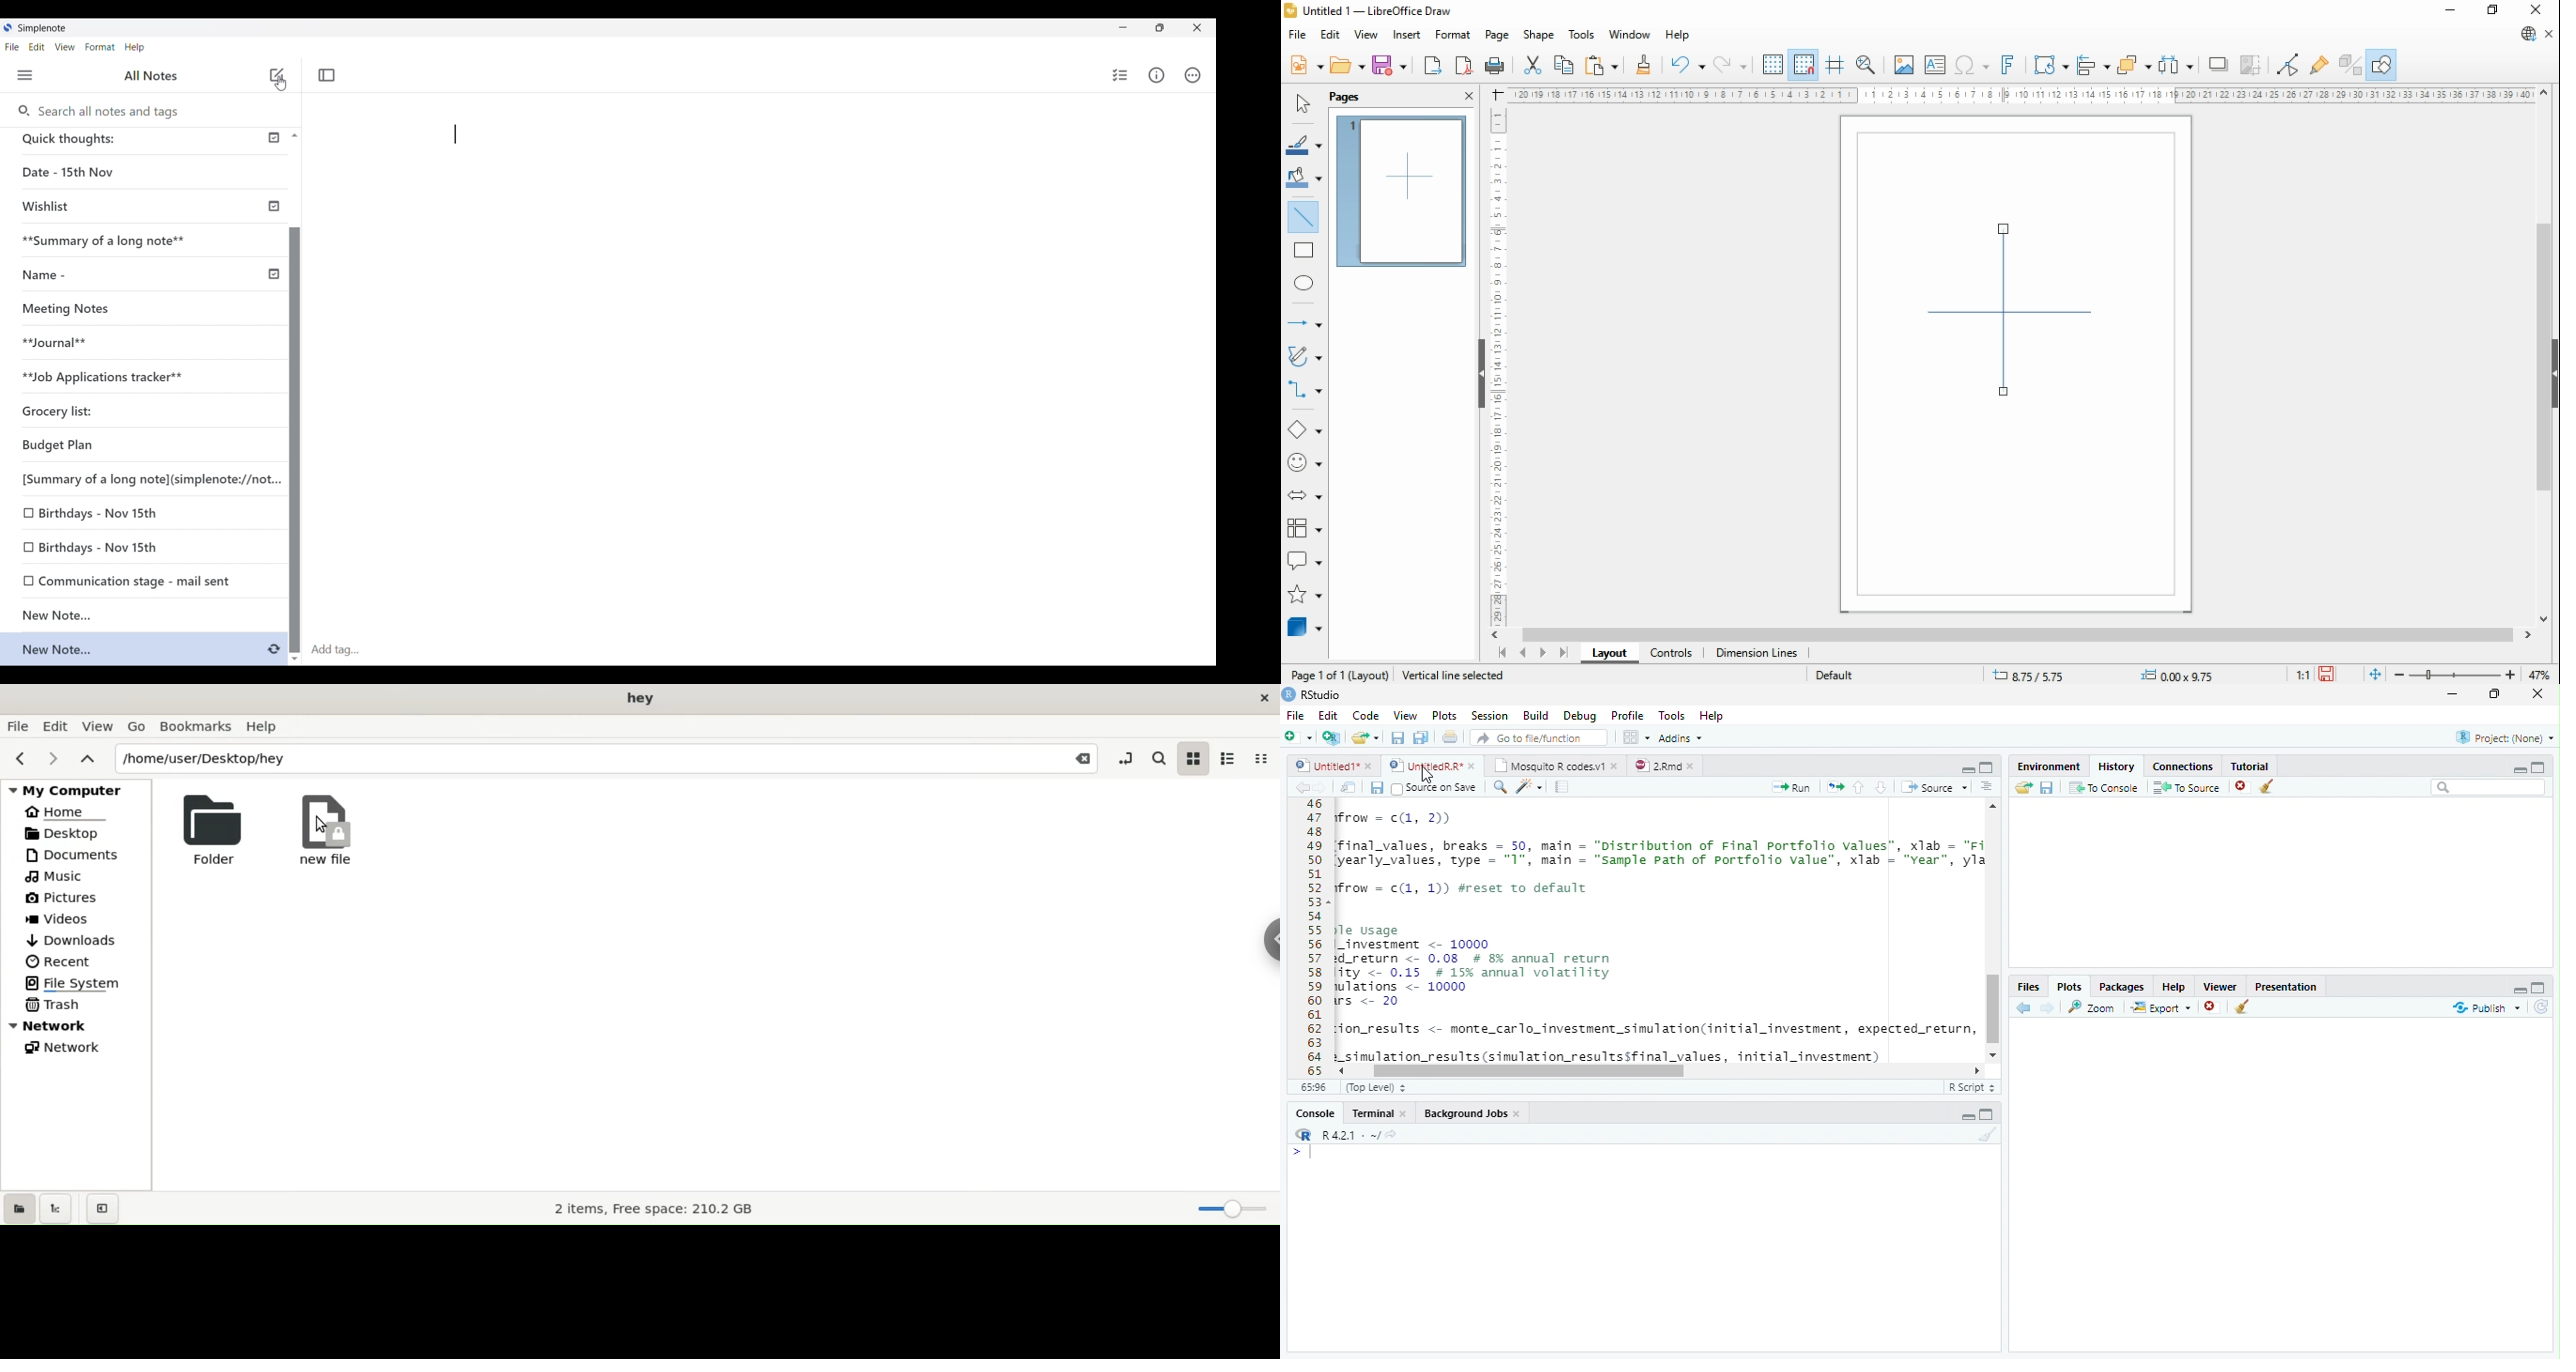  Describe the element at coordinates (1331, 737) in the screenshot. I see `Create project` at that location.